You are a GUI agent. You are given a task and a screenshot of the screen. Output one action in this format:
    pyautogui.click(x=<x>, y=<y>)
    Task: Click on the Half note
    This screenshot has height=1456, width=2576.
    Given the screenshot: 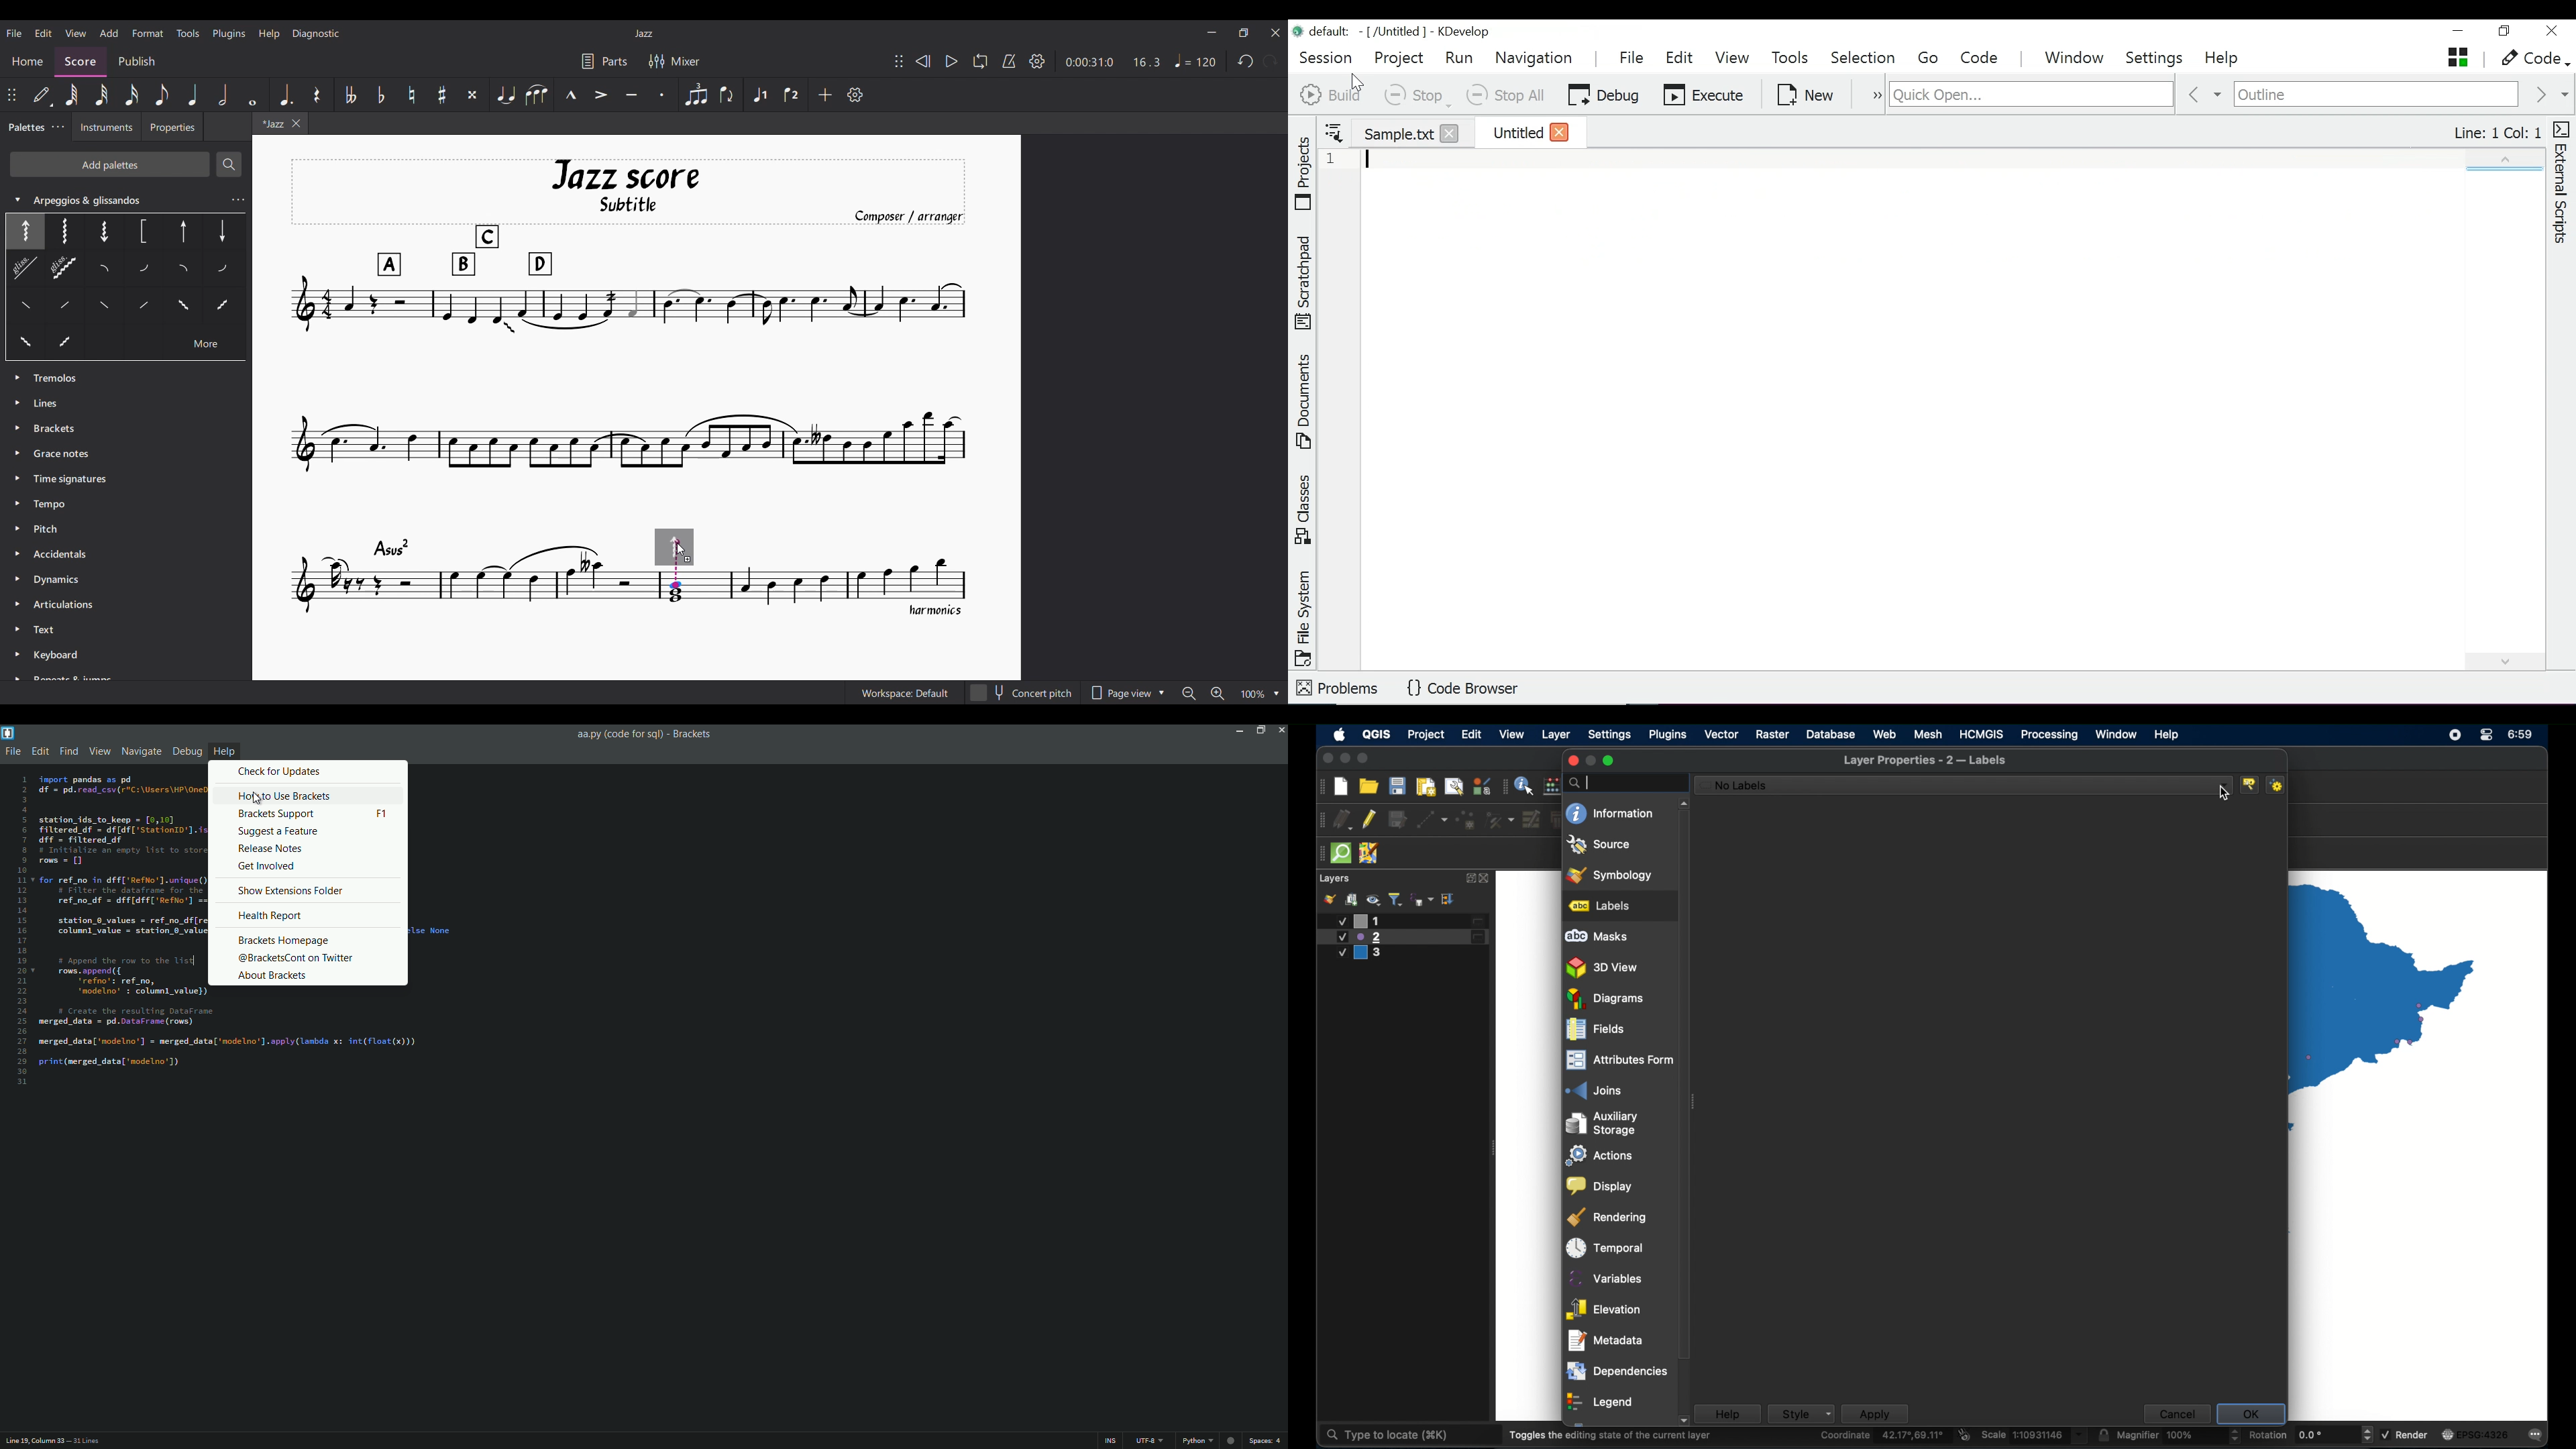 What is the action you would take?
    pyautogui.click(x=223, y=94)
    